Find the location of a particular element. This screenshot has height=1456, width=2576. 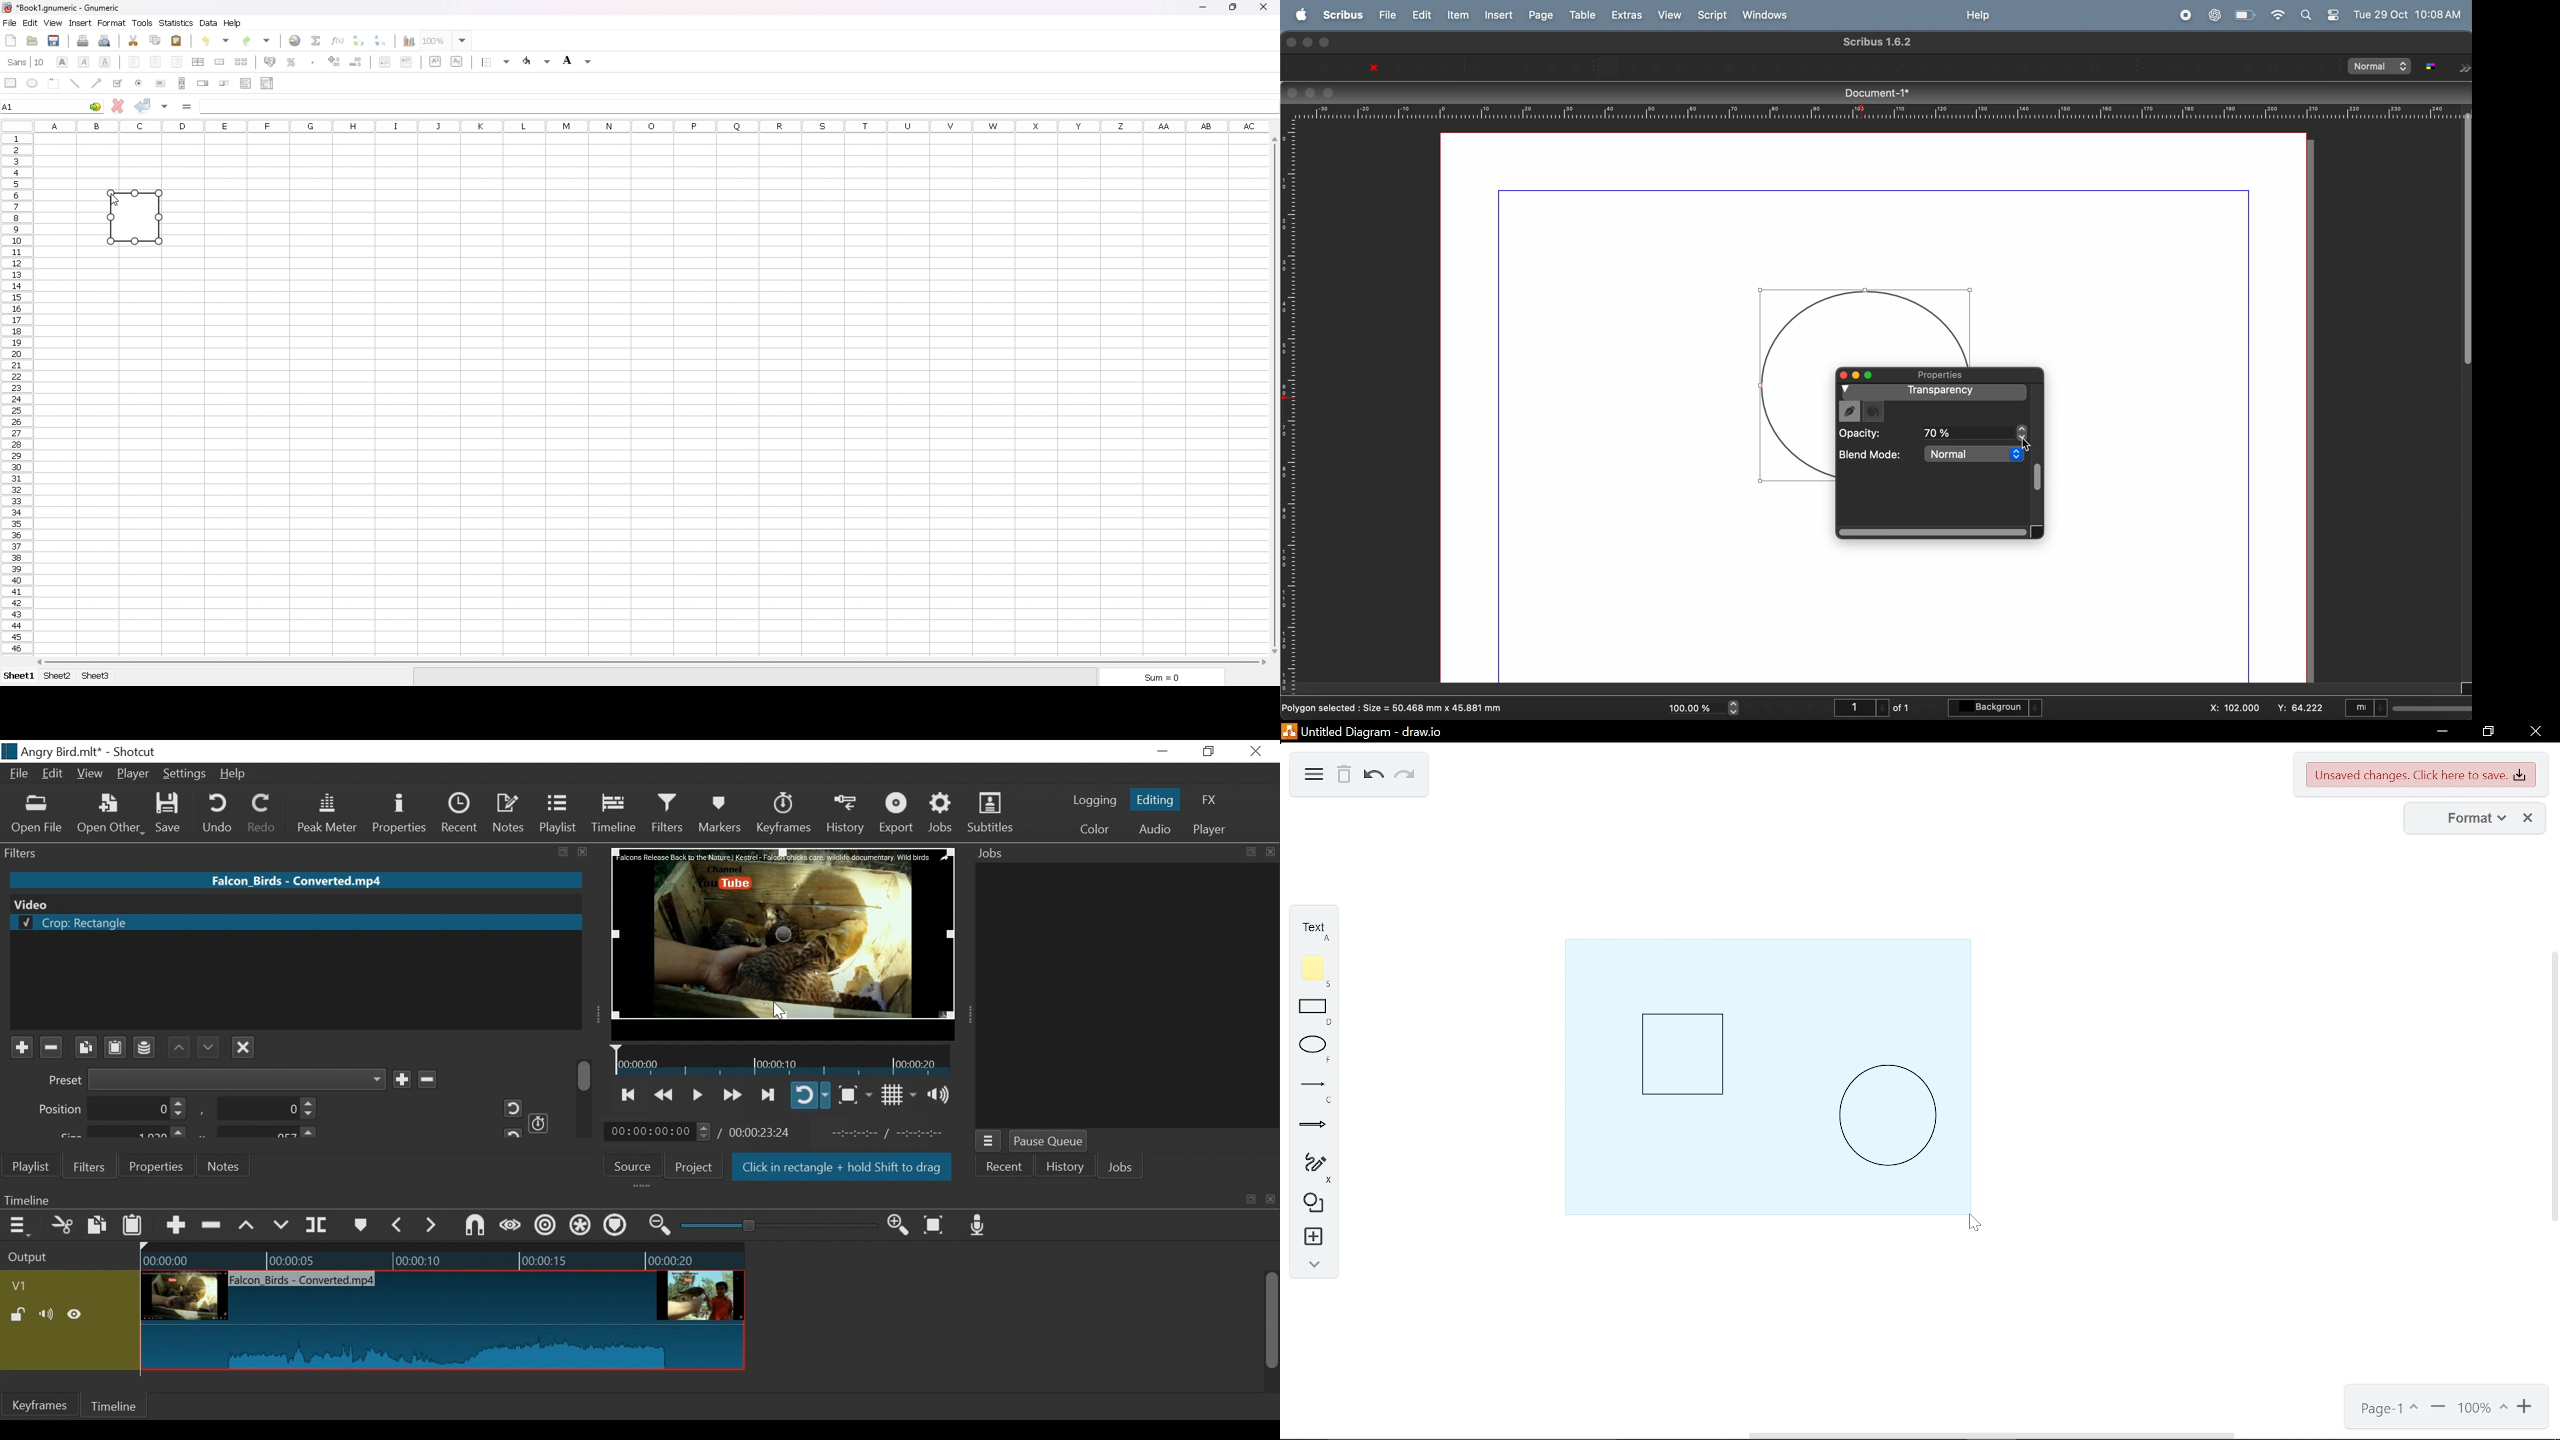

button is located at coordinates (161, 83).